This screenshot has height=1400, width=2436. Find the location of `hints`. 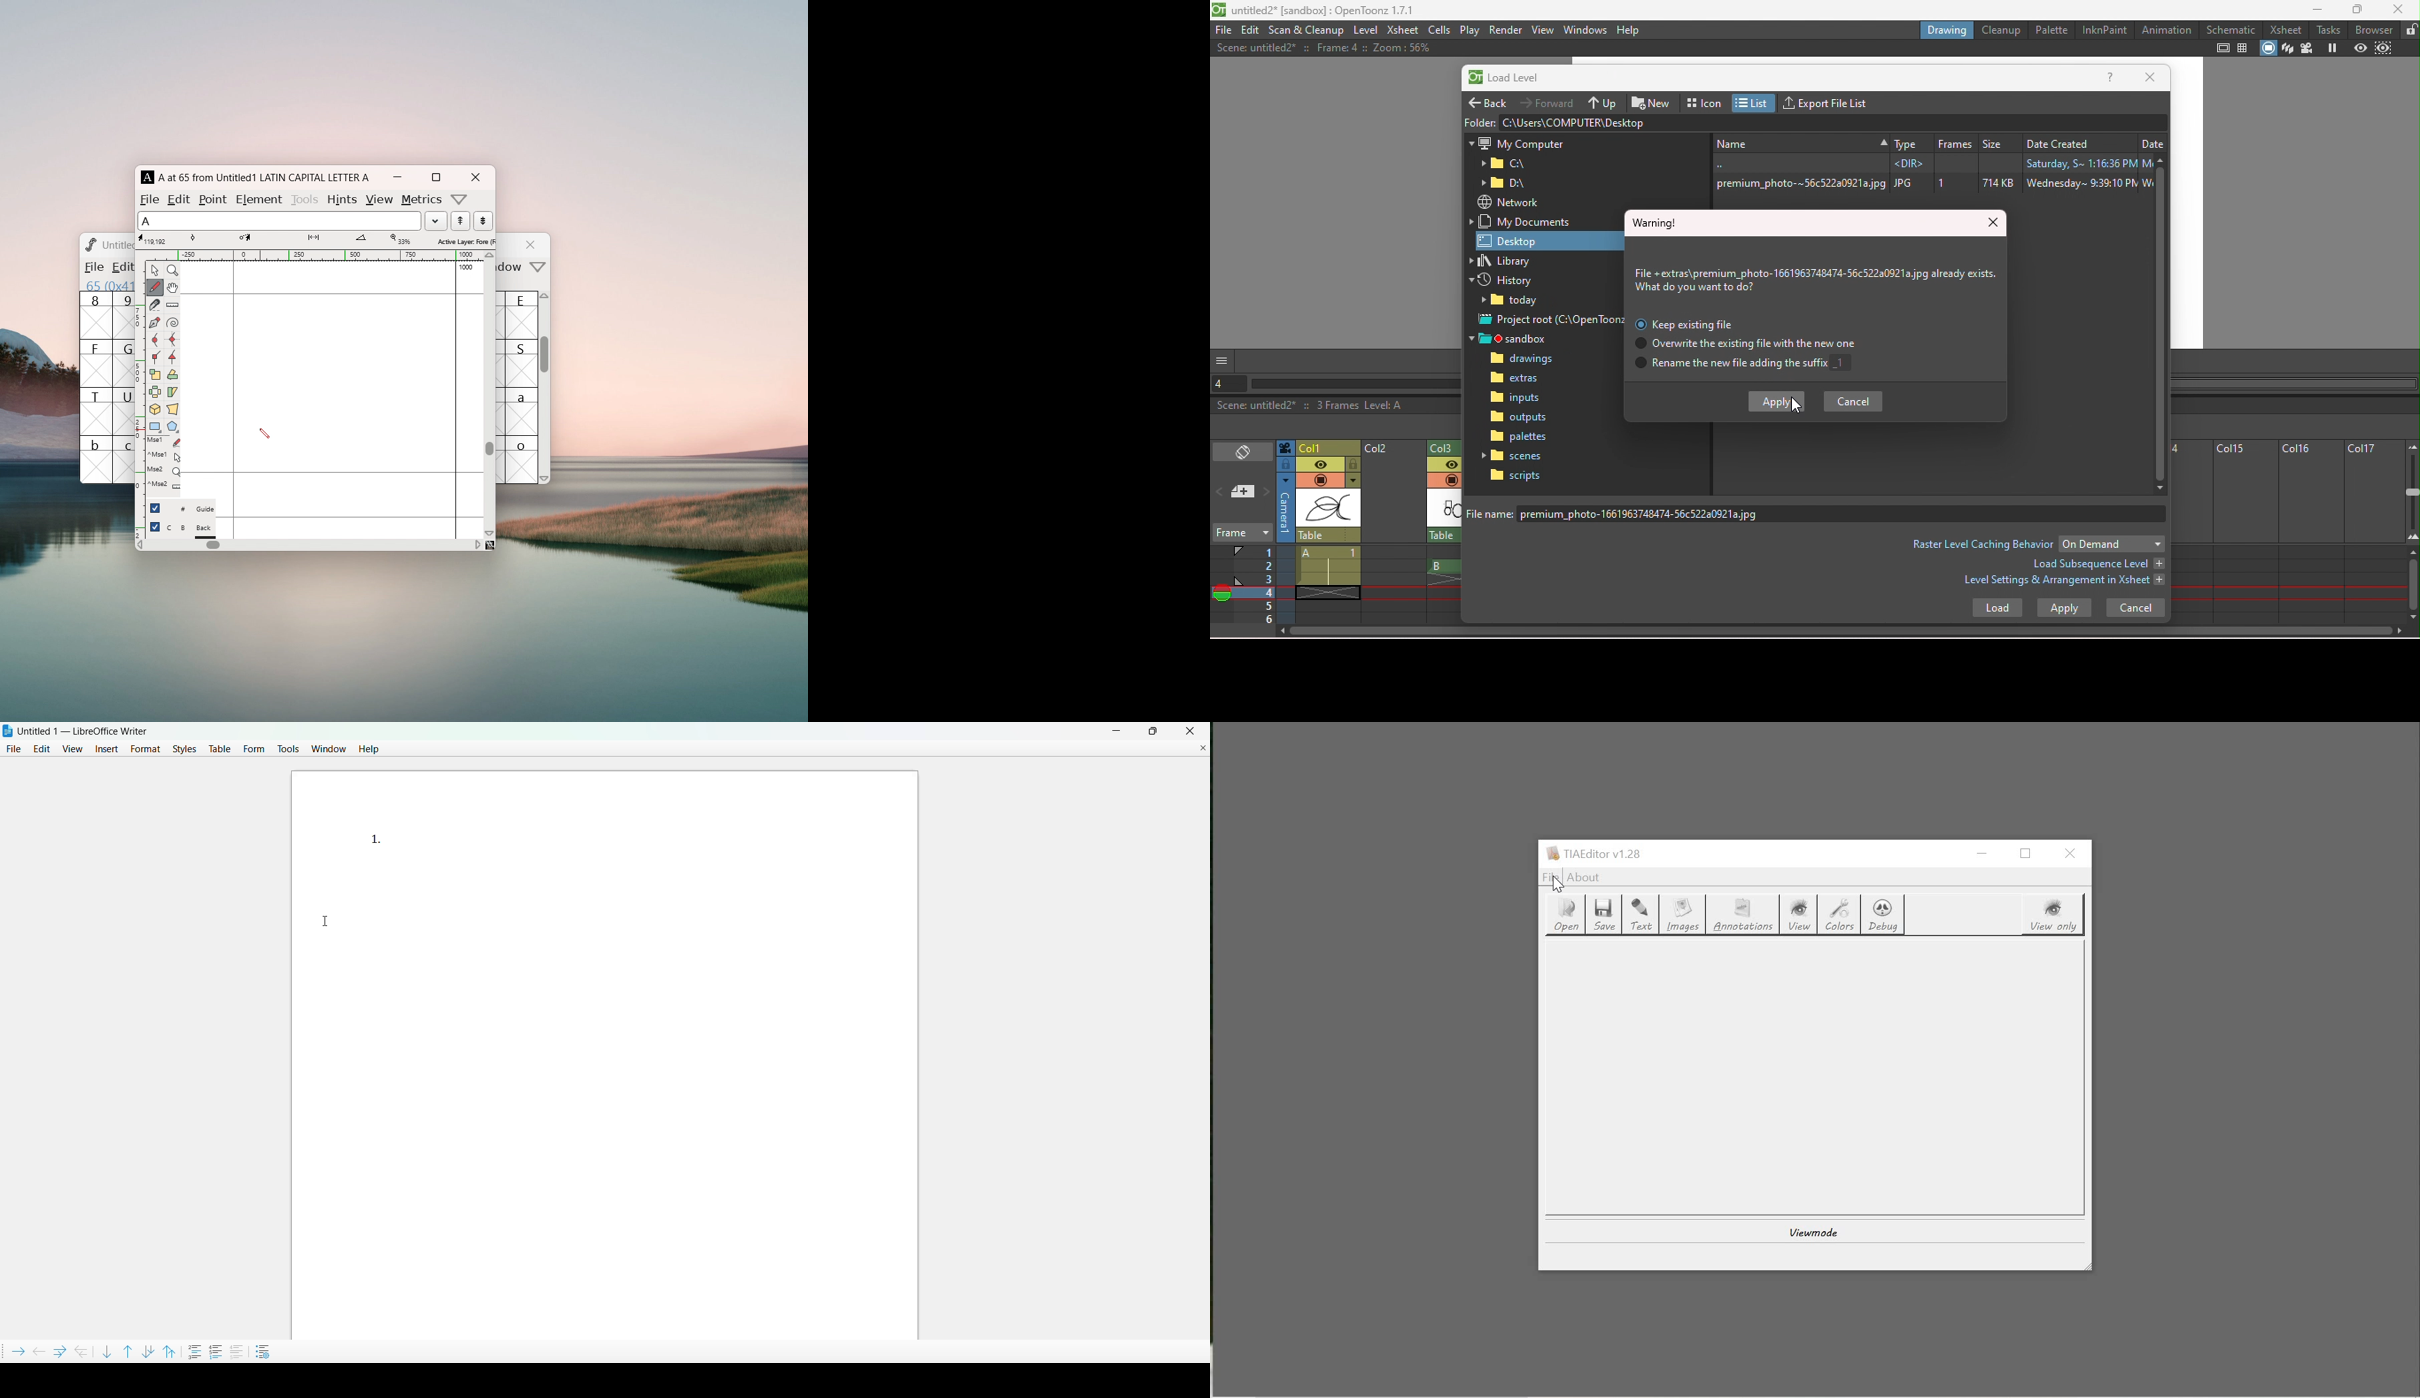

hints is located at coordinates (342, 199).